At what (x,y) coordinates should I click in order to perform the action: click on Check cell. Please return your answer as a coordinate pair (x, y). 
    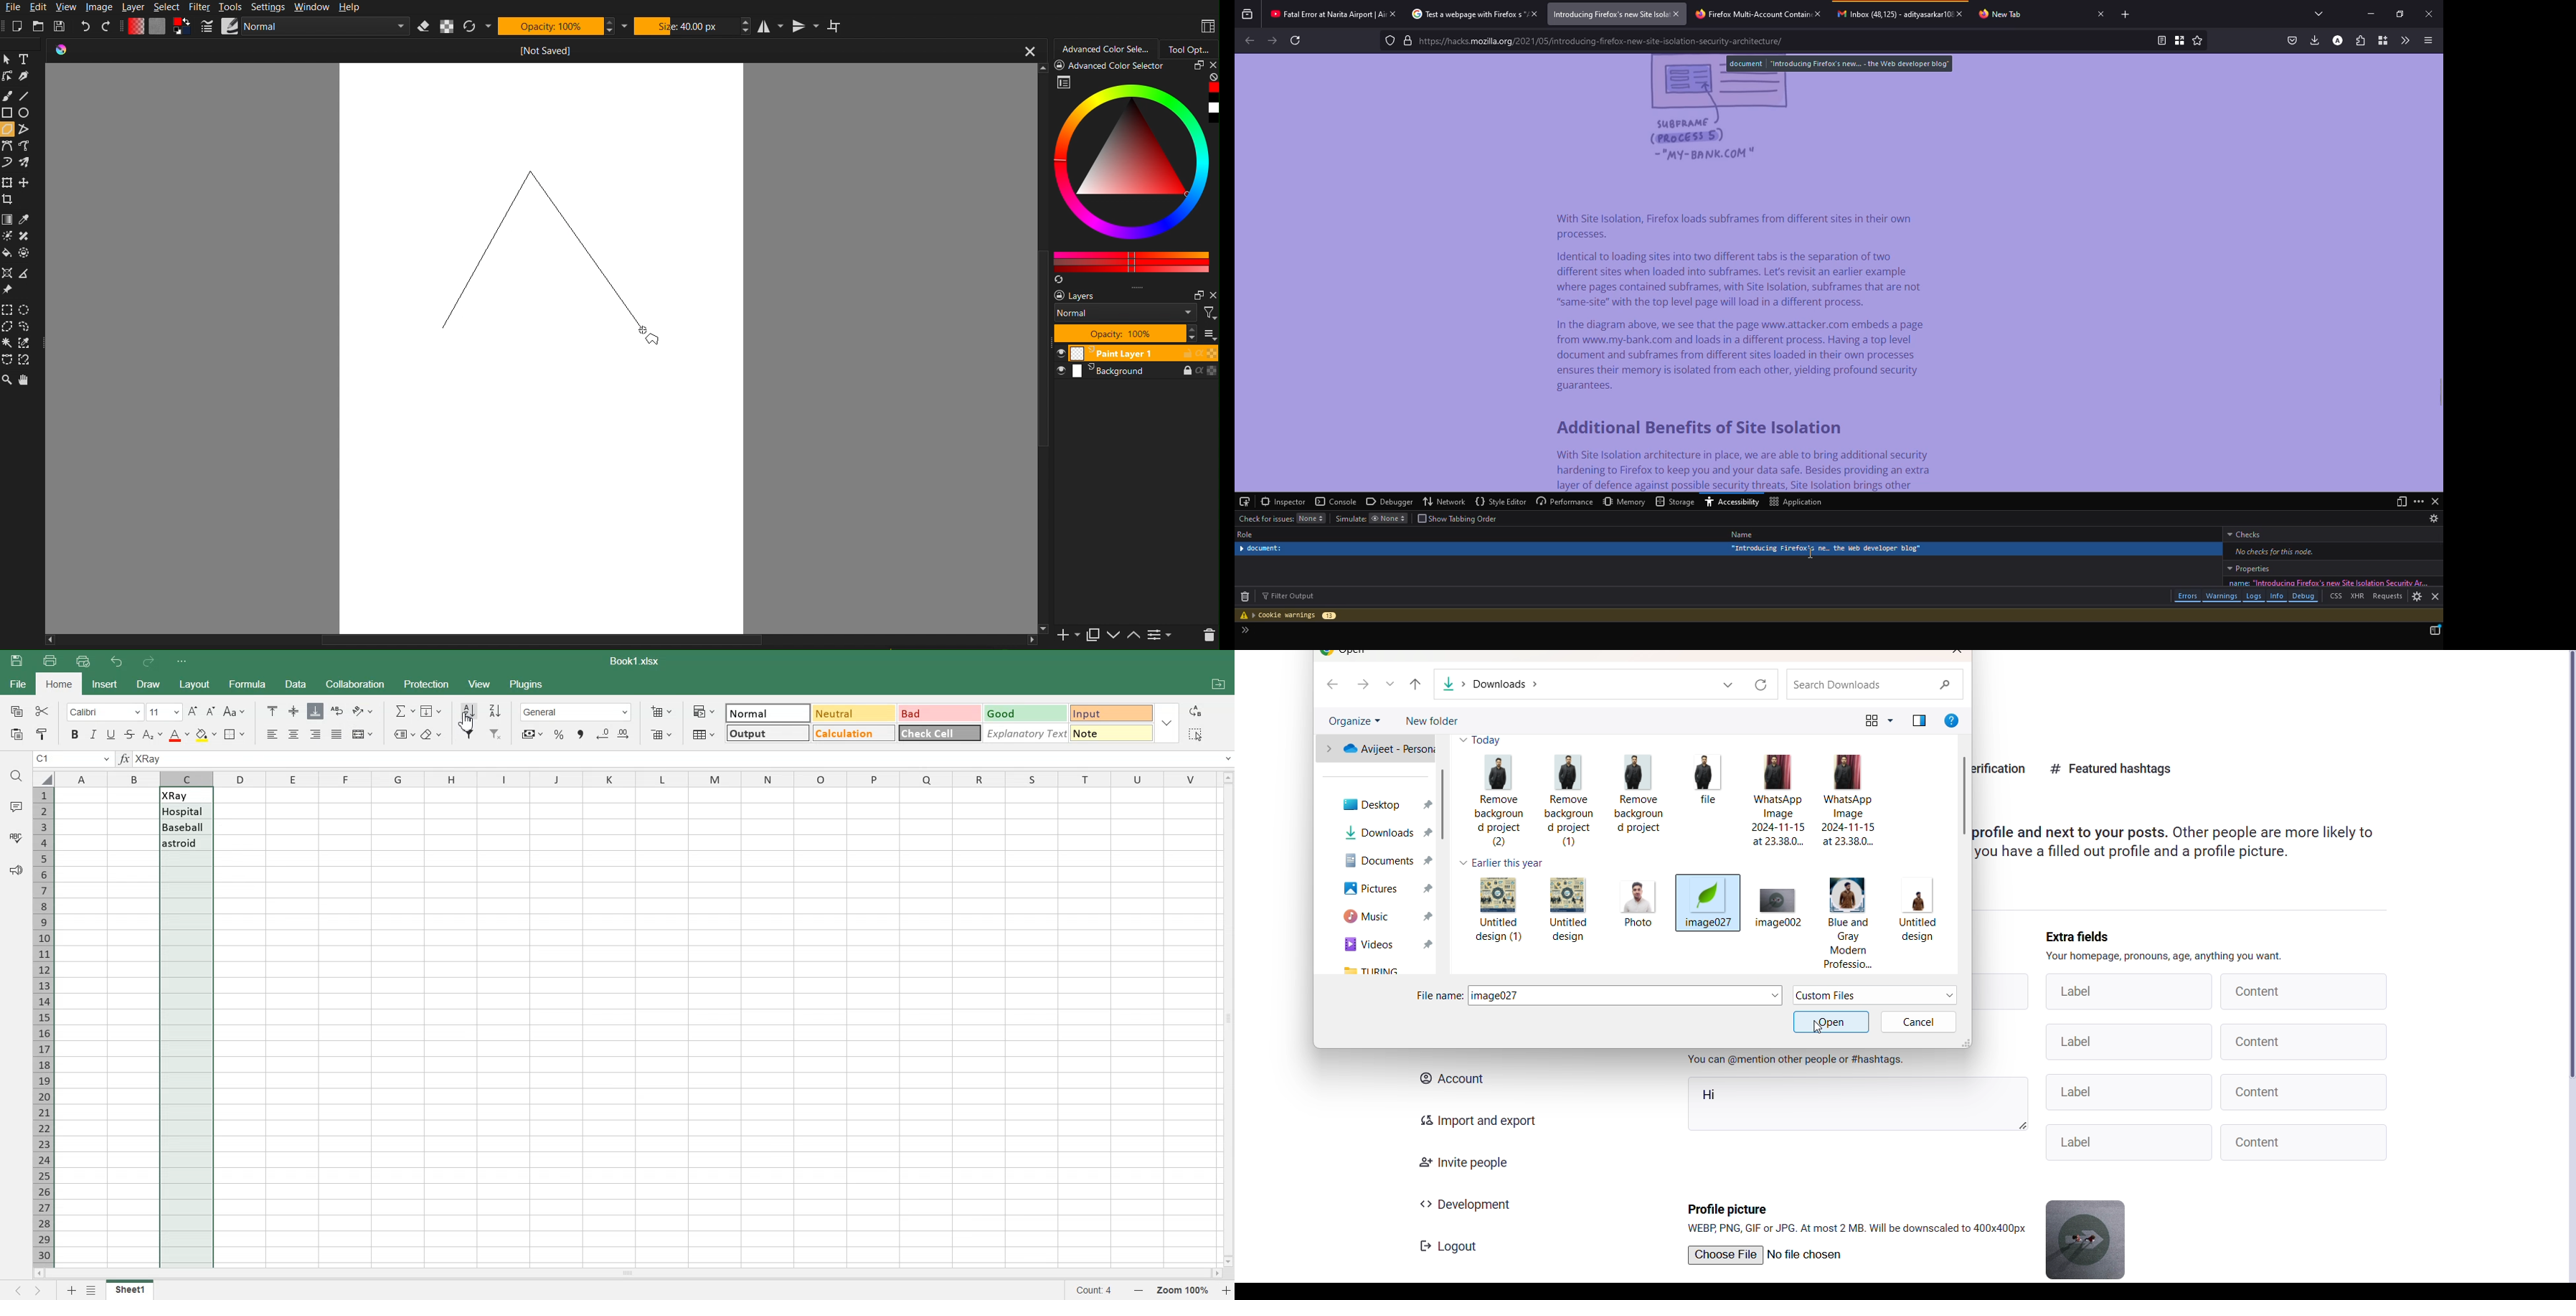
    Looking at the image, I should click on (940, 736).